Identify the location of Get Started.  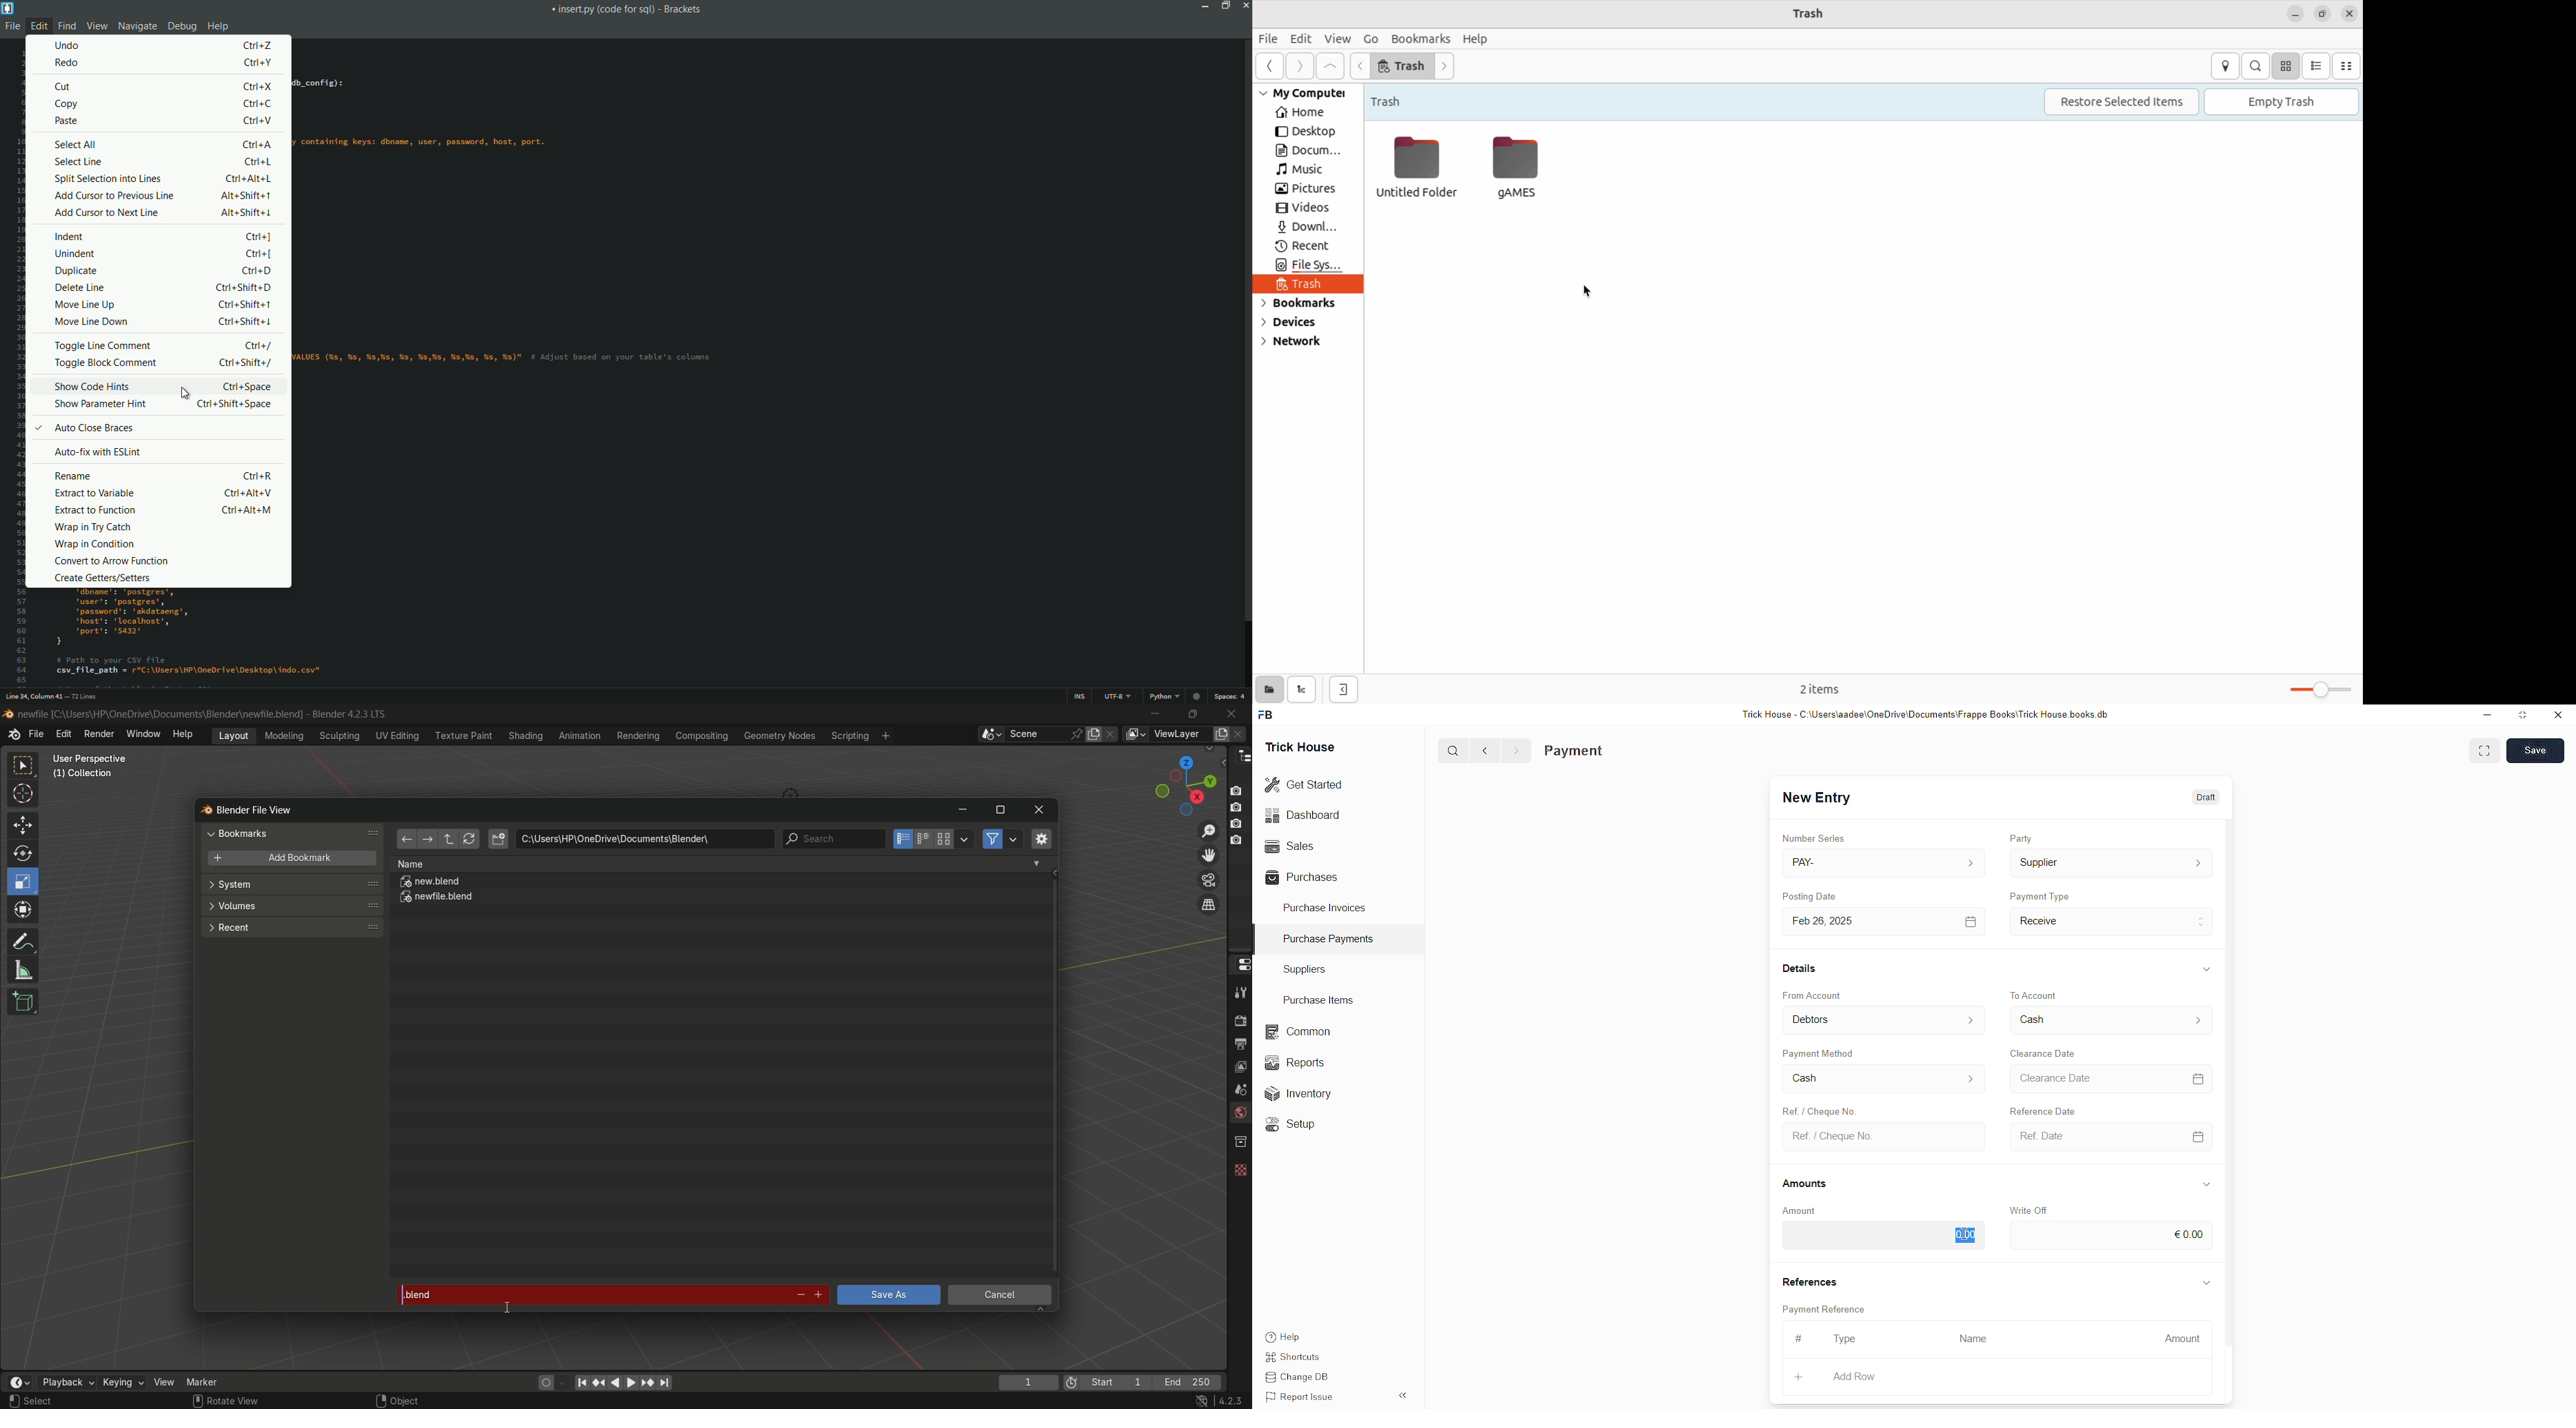
(1307, 783).